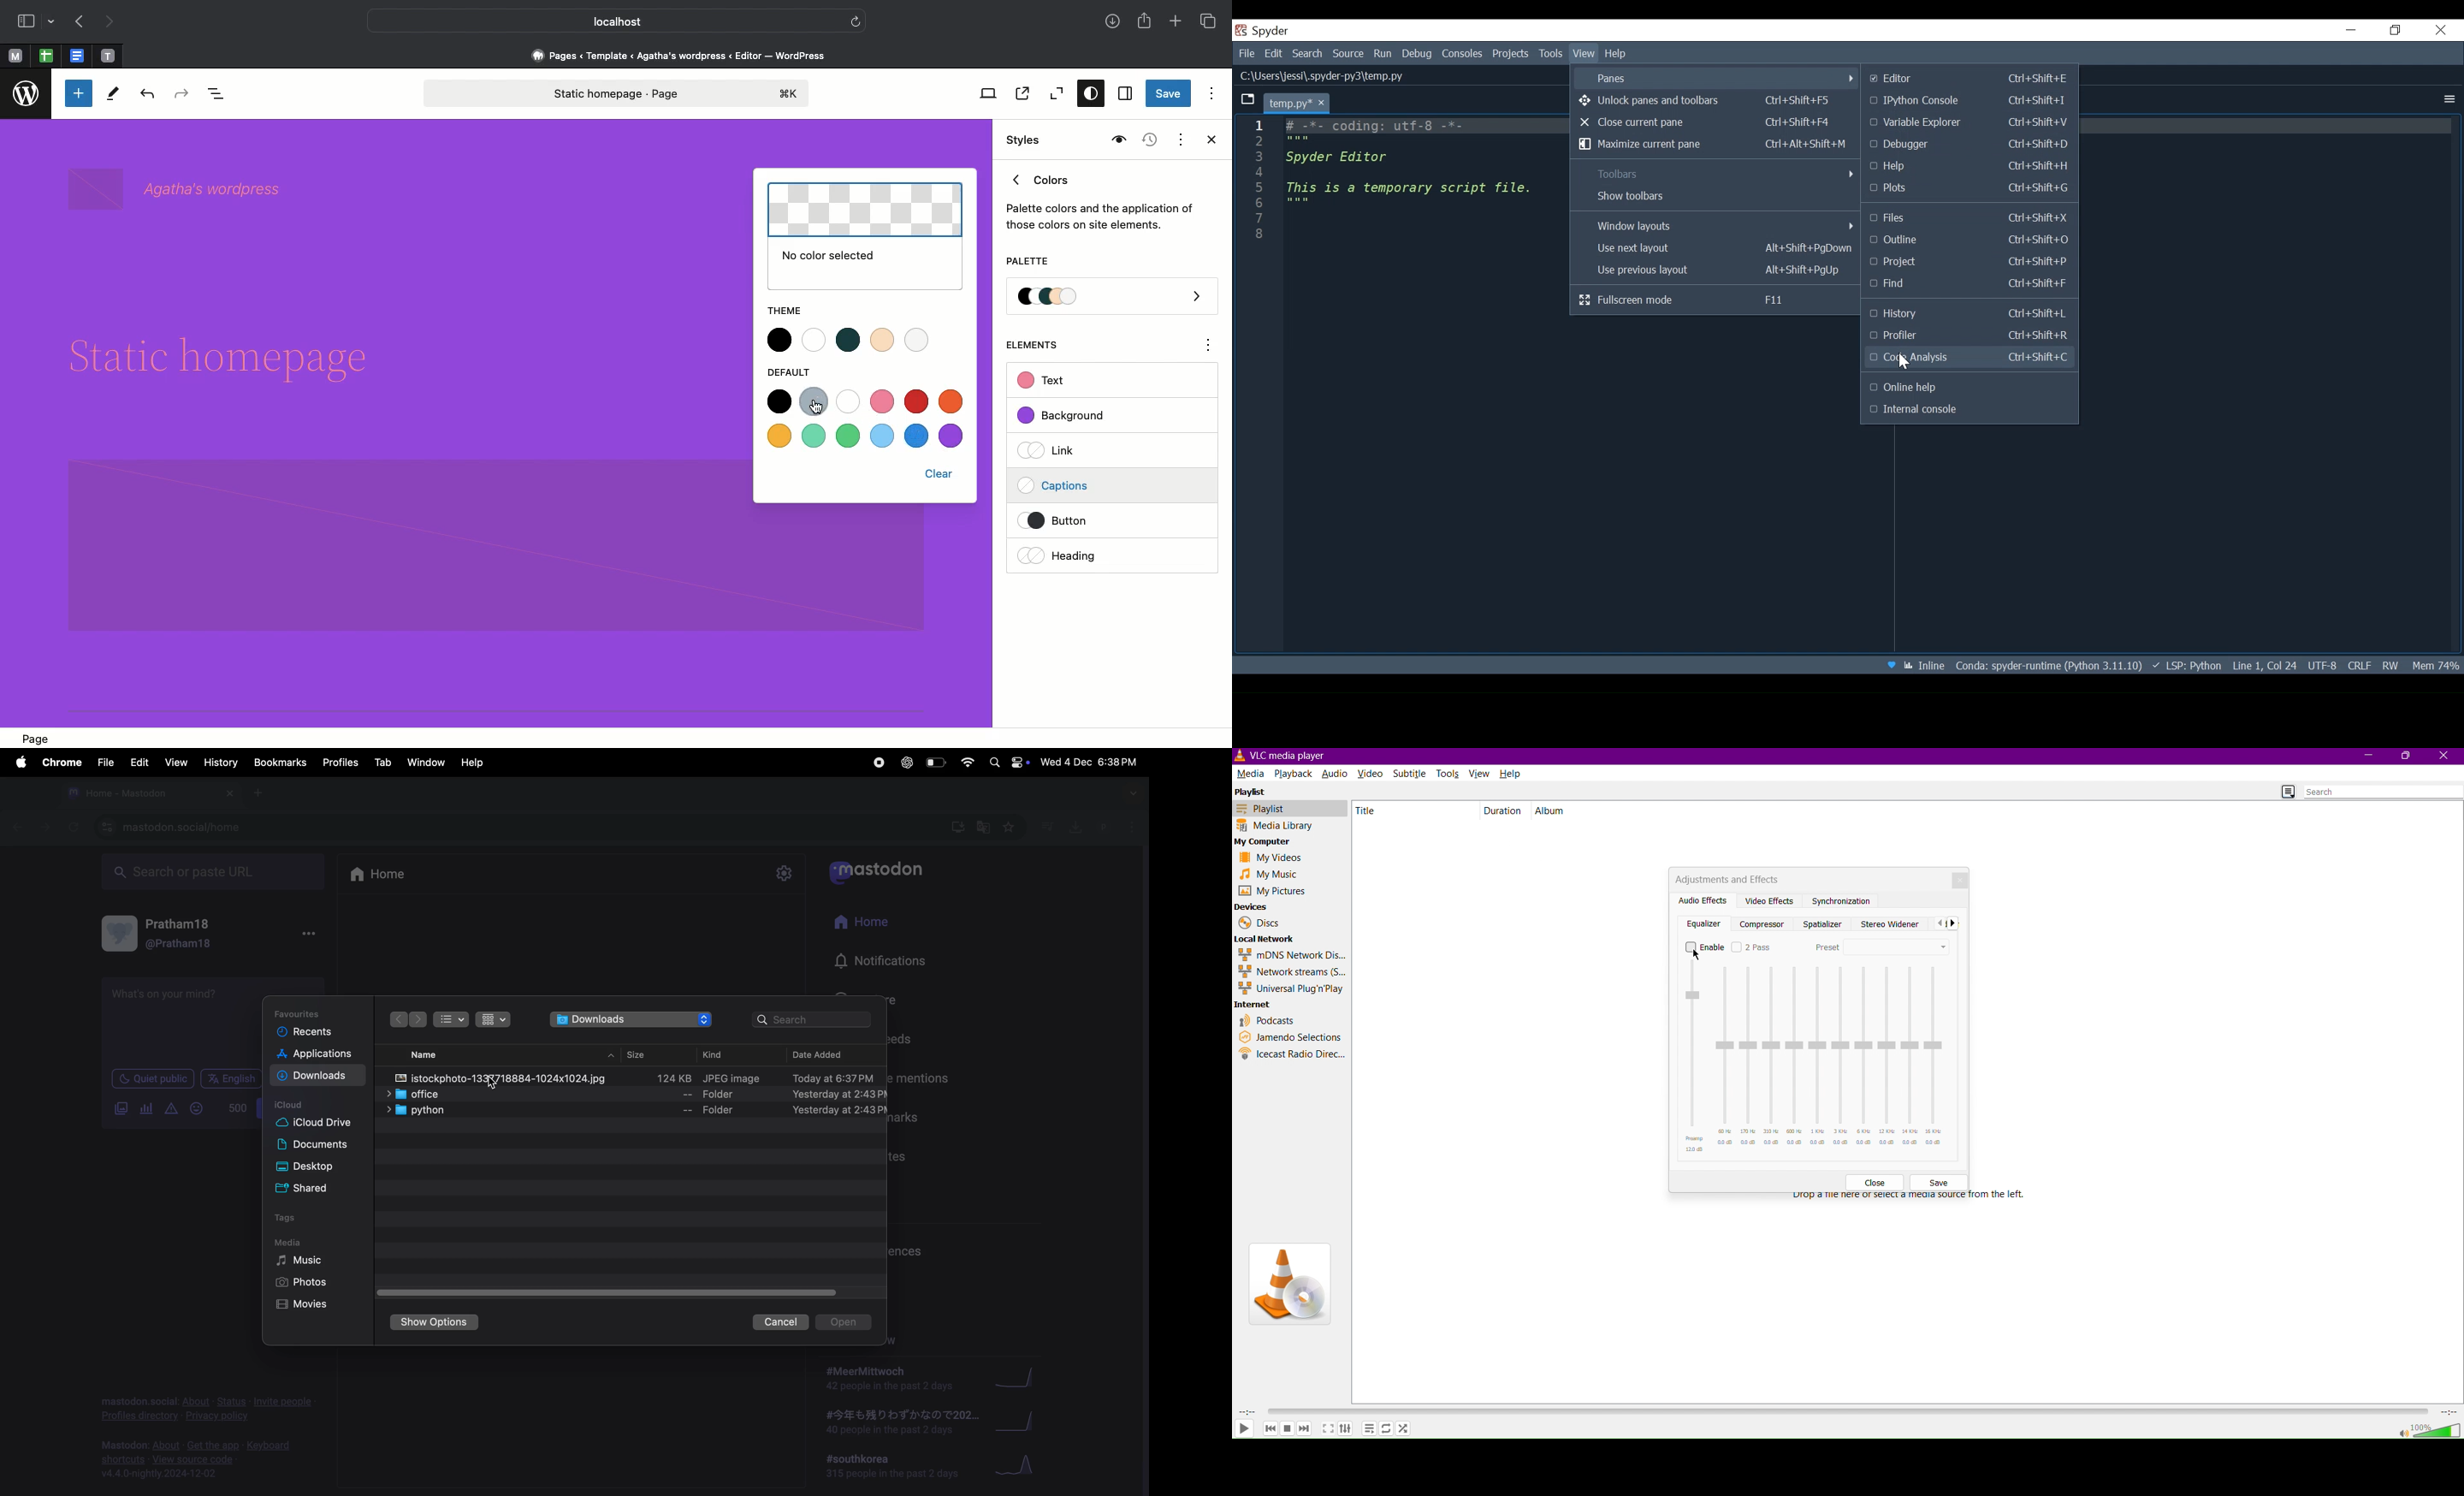 This screenshot has width=2464, height=1512. I want to click on Adjust, so click(1347, 1427).